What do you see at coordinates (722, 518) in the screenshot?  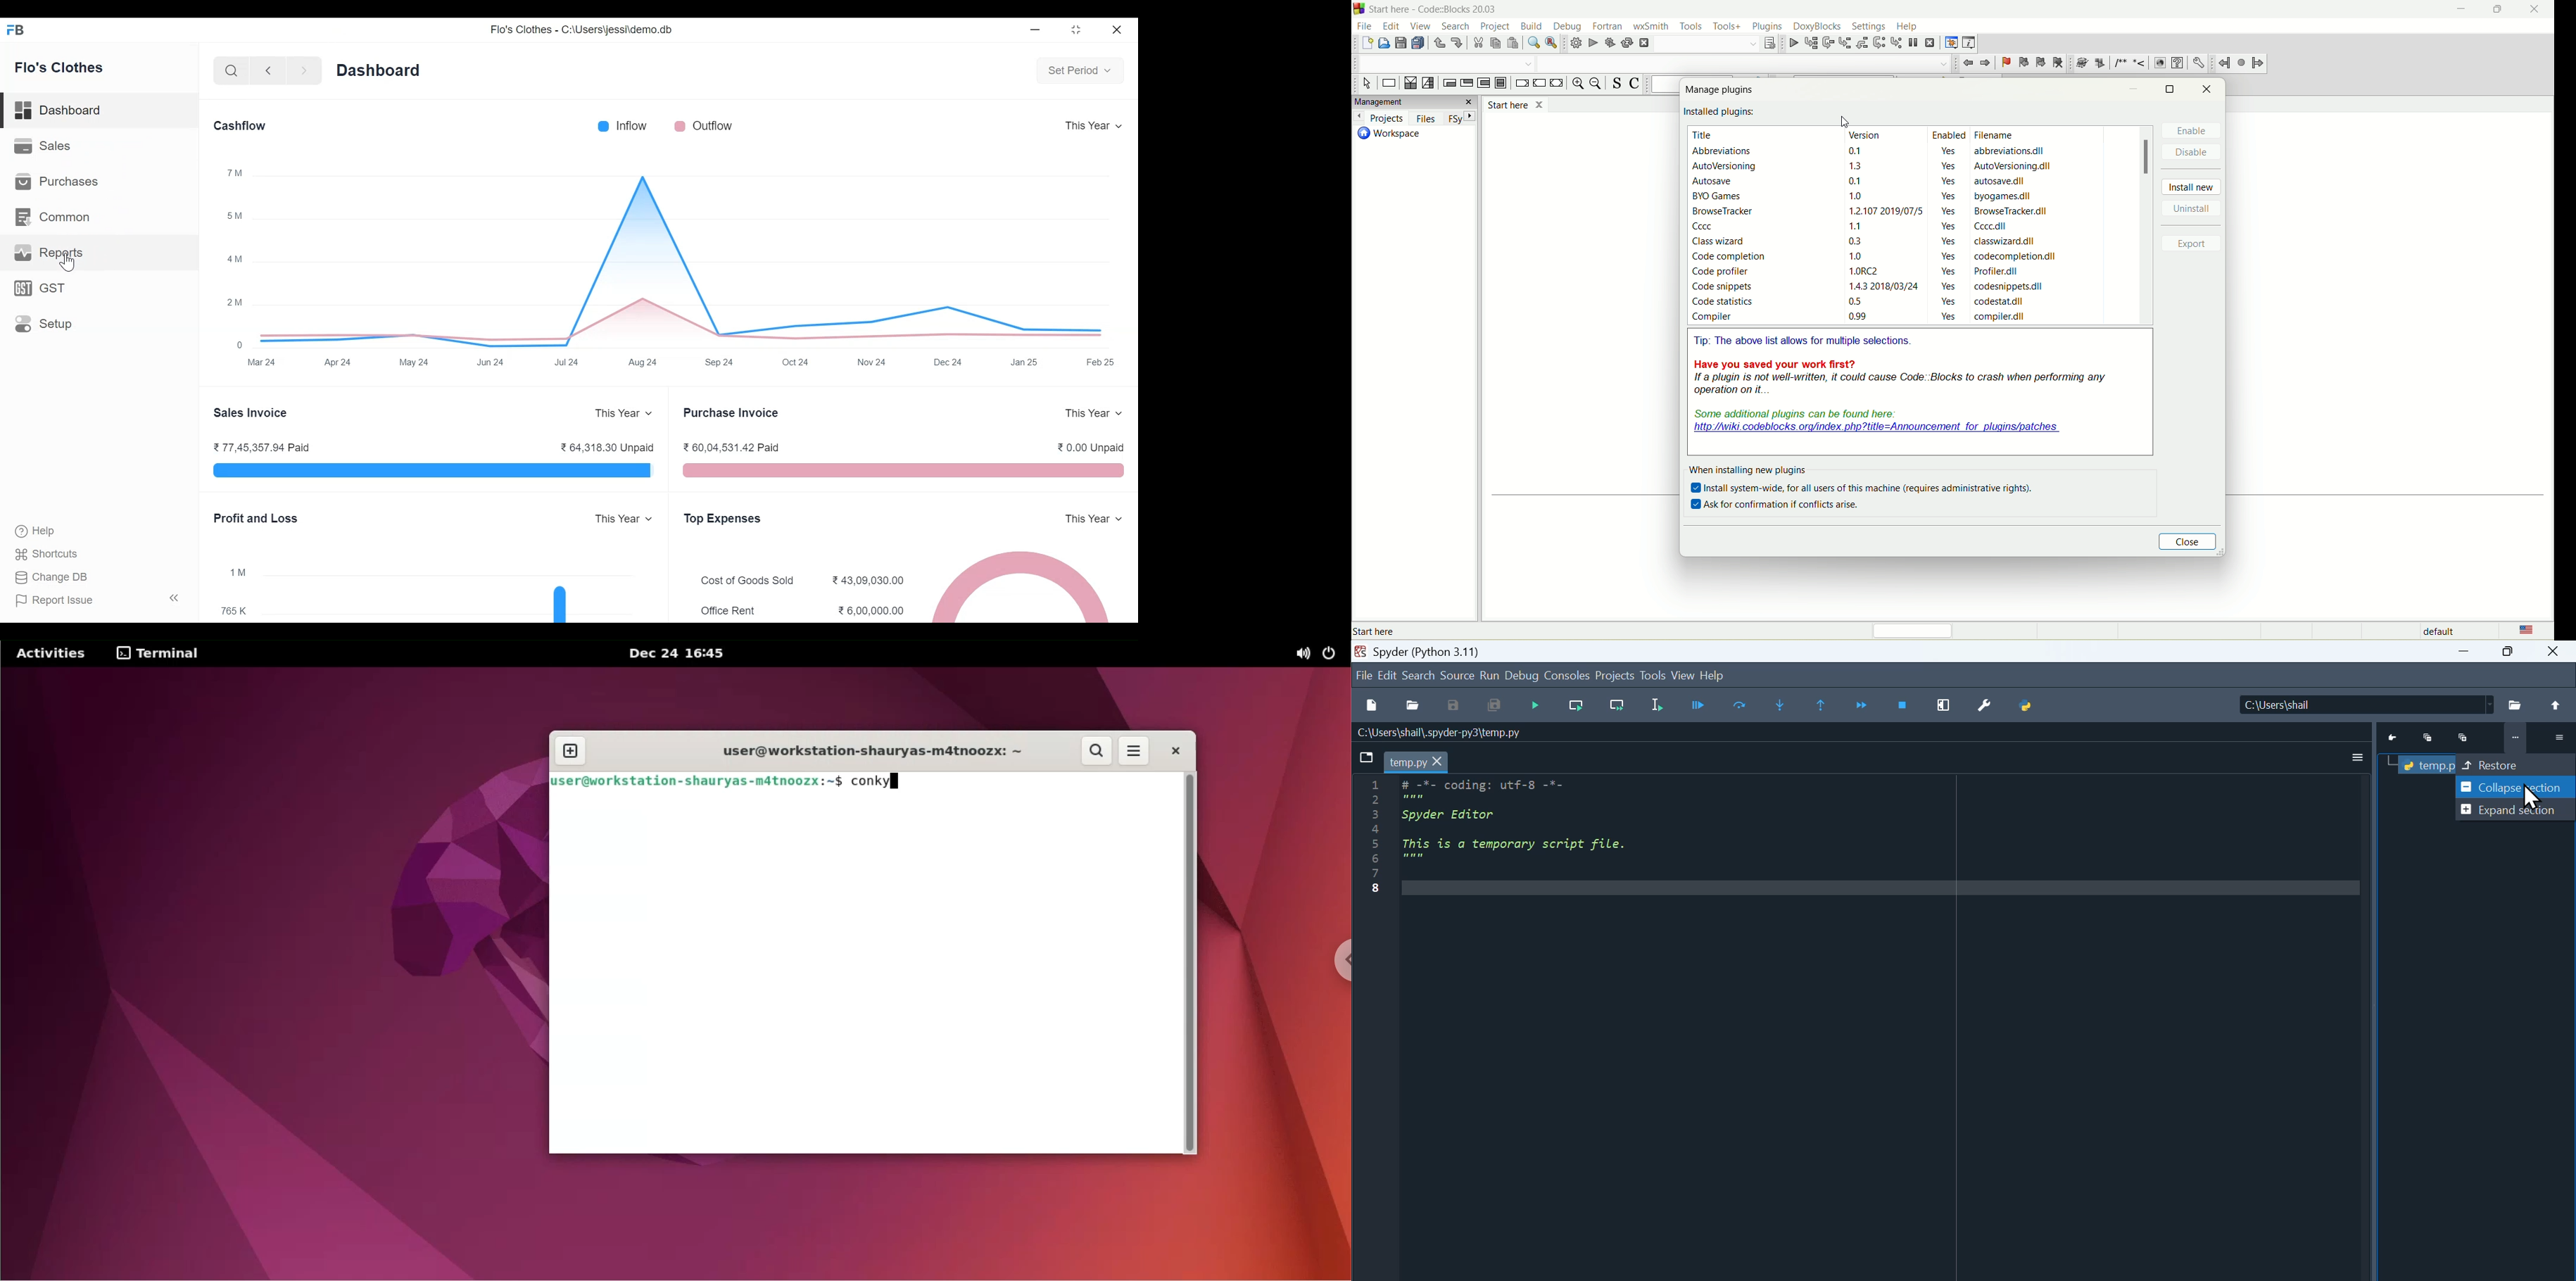 I see `Top Expenses` at bounding box center [722, 518].